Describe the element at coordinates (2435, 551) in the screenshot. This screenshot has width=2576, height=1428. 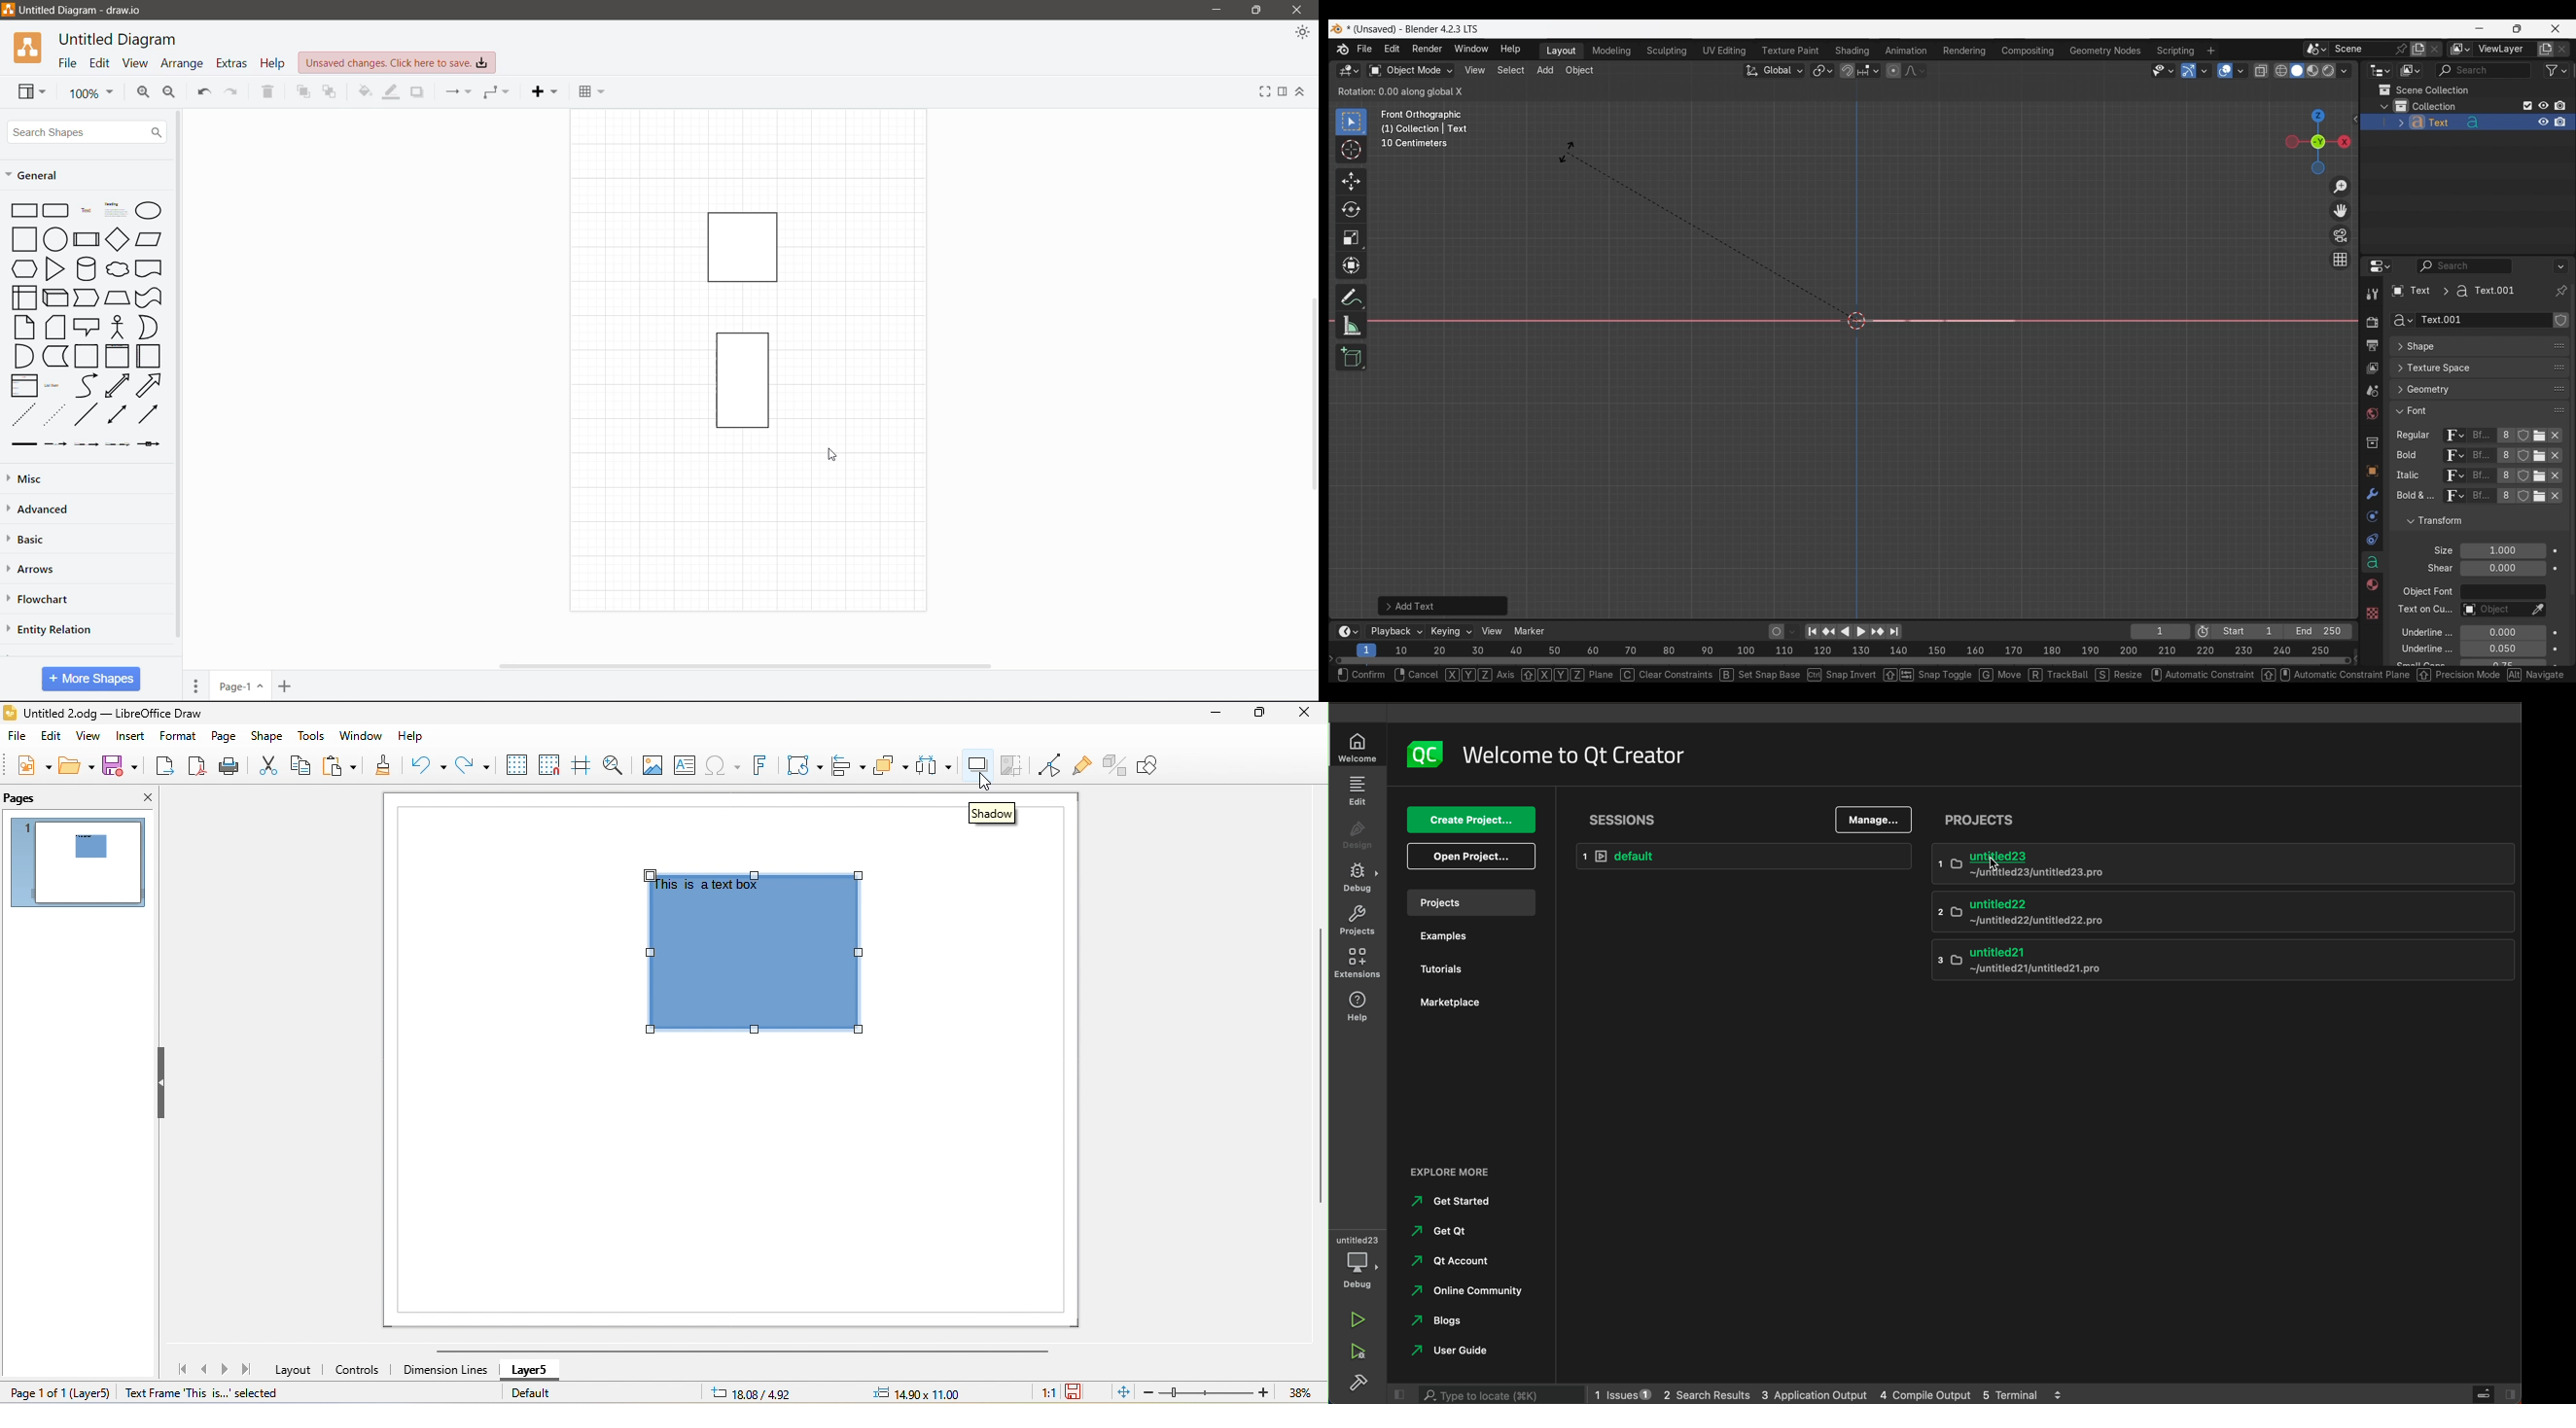
I see `Click to expand Light Probes` at that location.